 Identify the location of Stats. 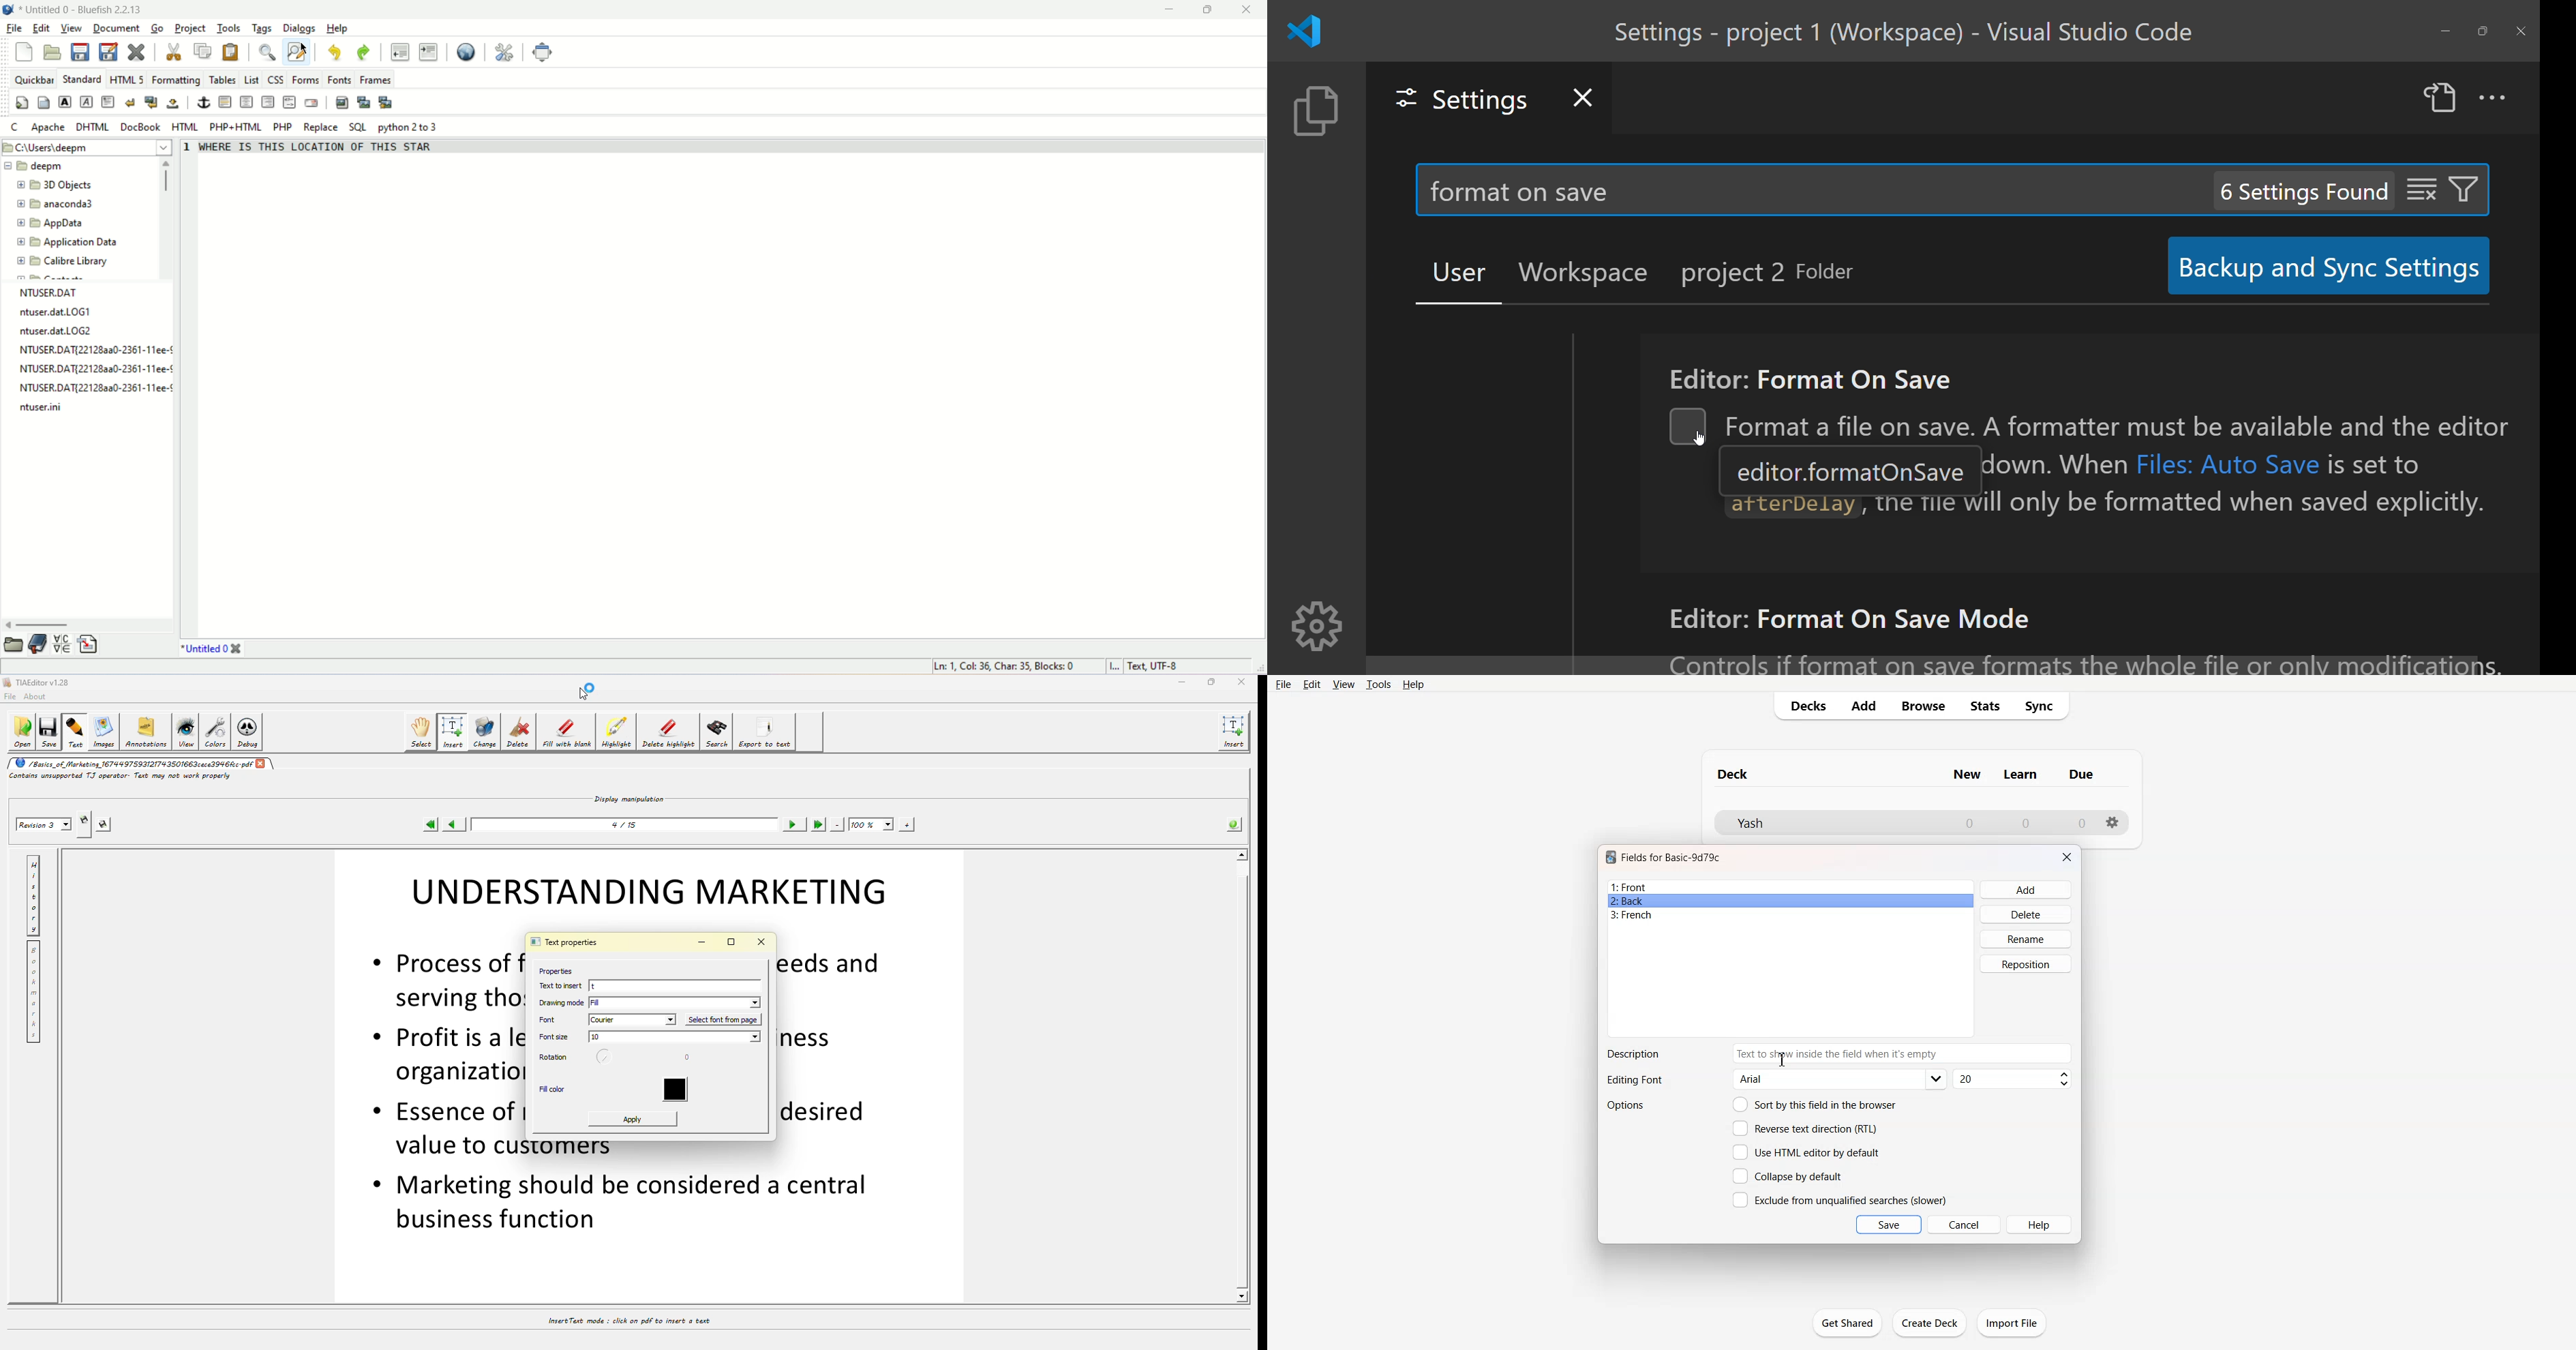
(1986, 706).